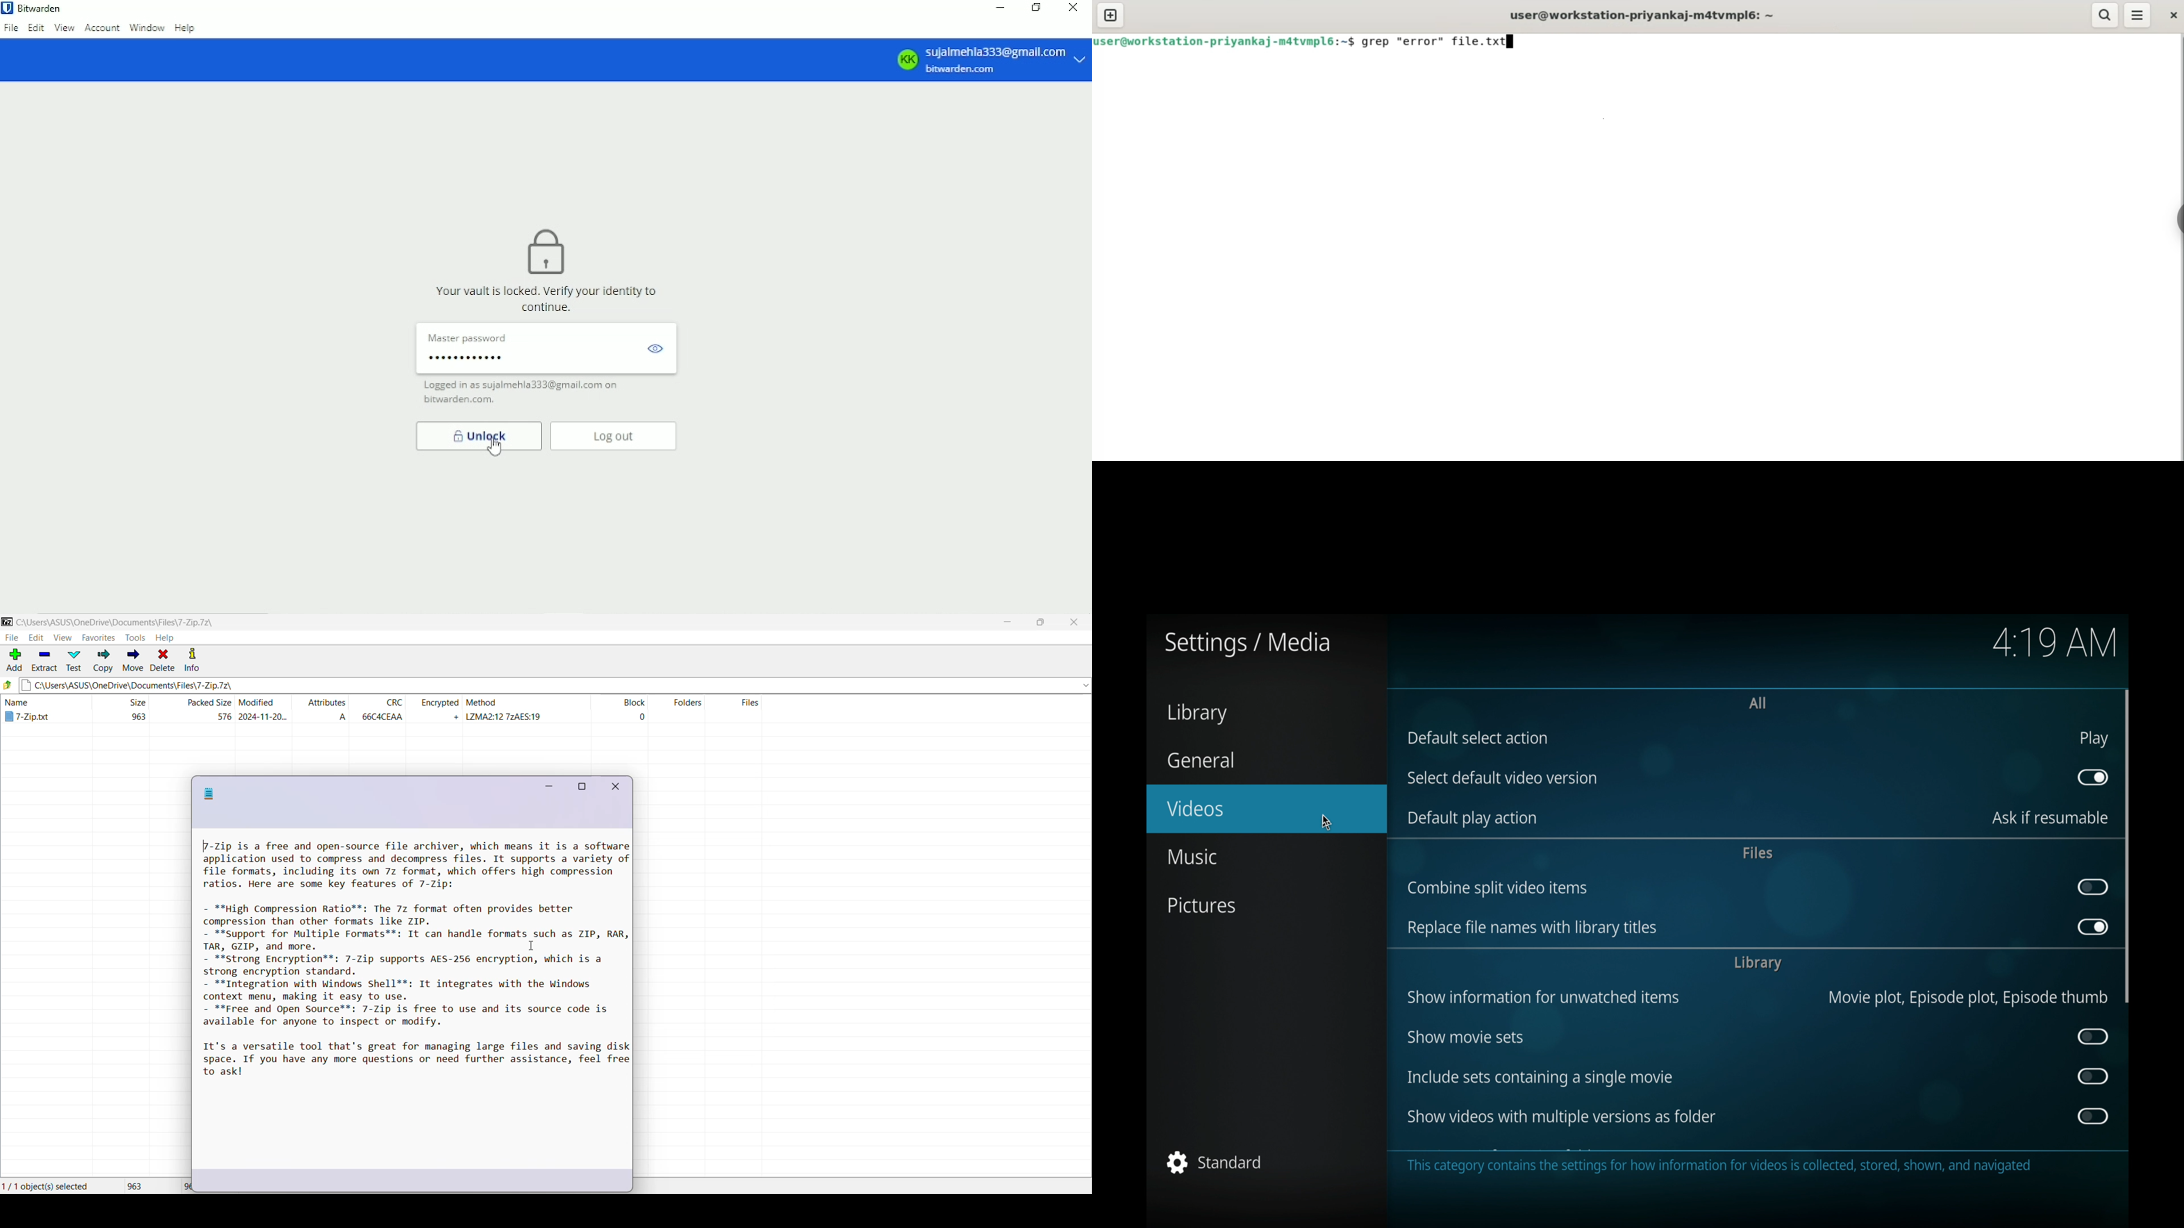 This screenshot has height=1232, width=2184. What do you see at coordinates (1502, 778) in the screenshot?
I see `select default video version` at bounding box center [1502, 778].